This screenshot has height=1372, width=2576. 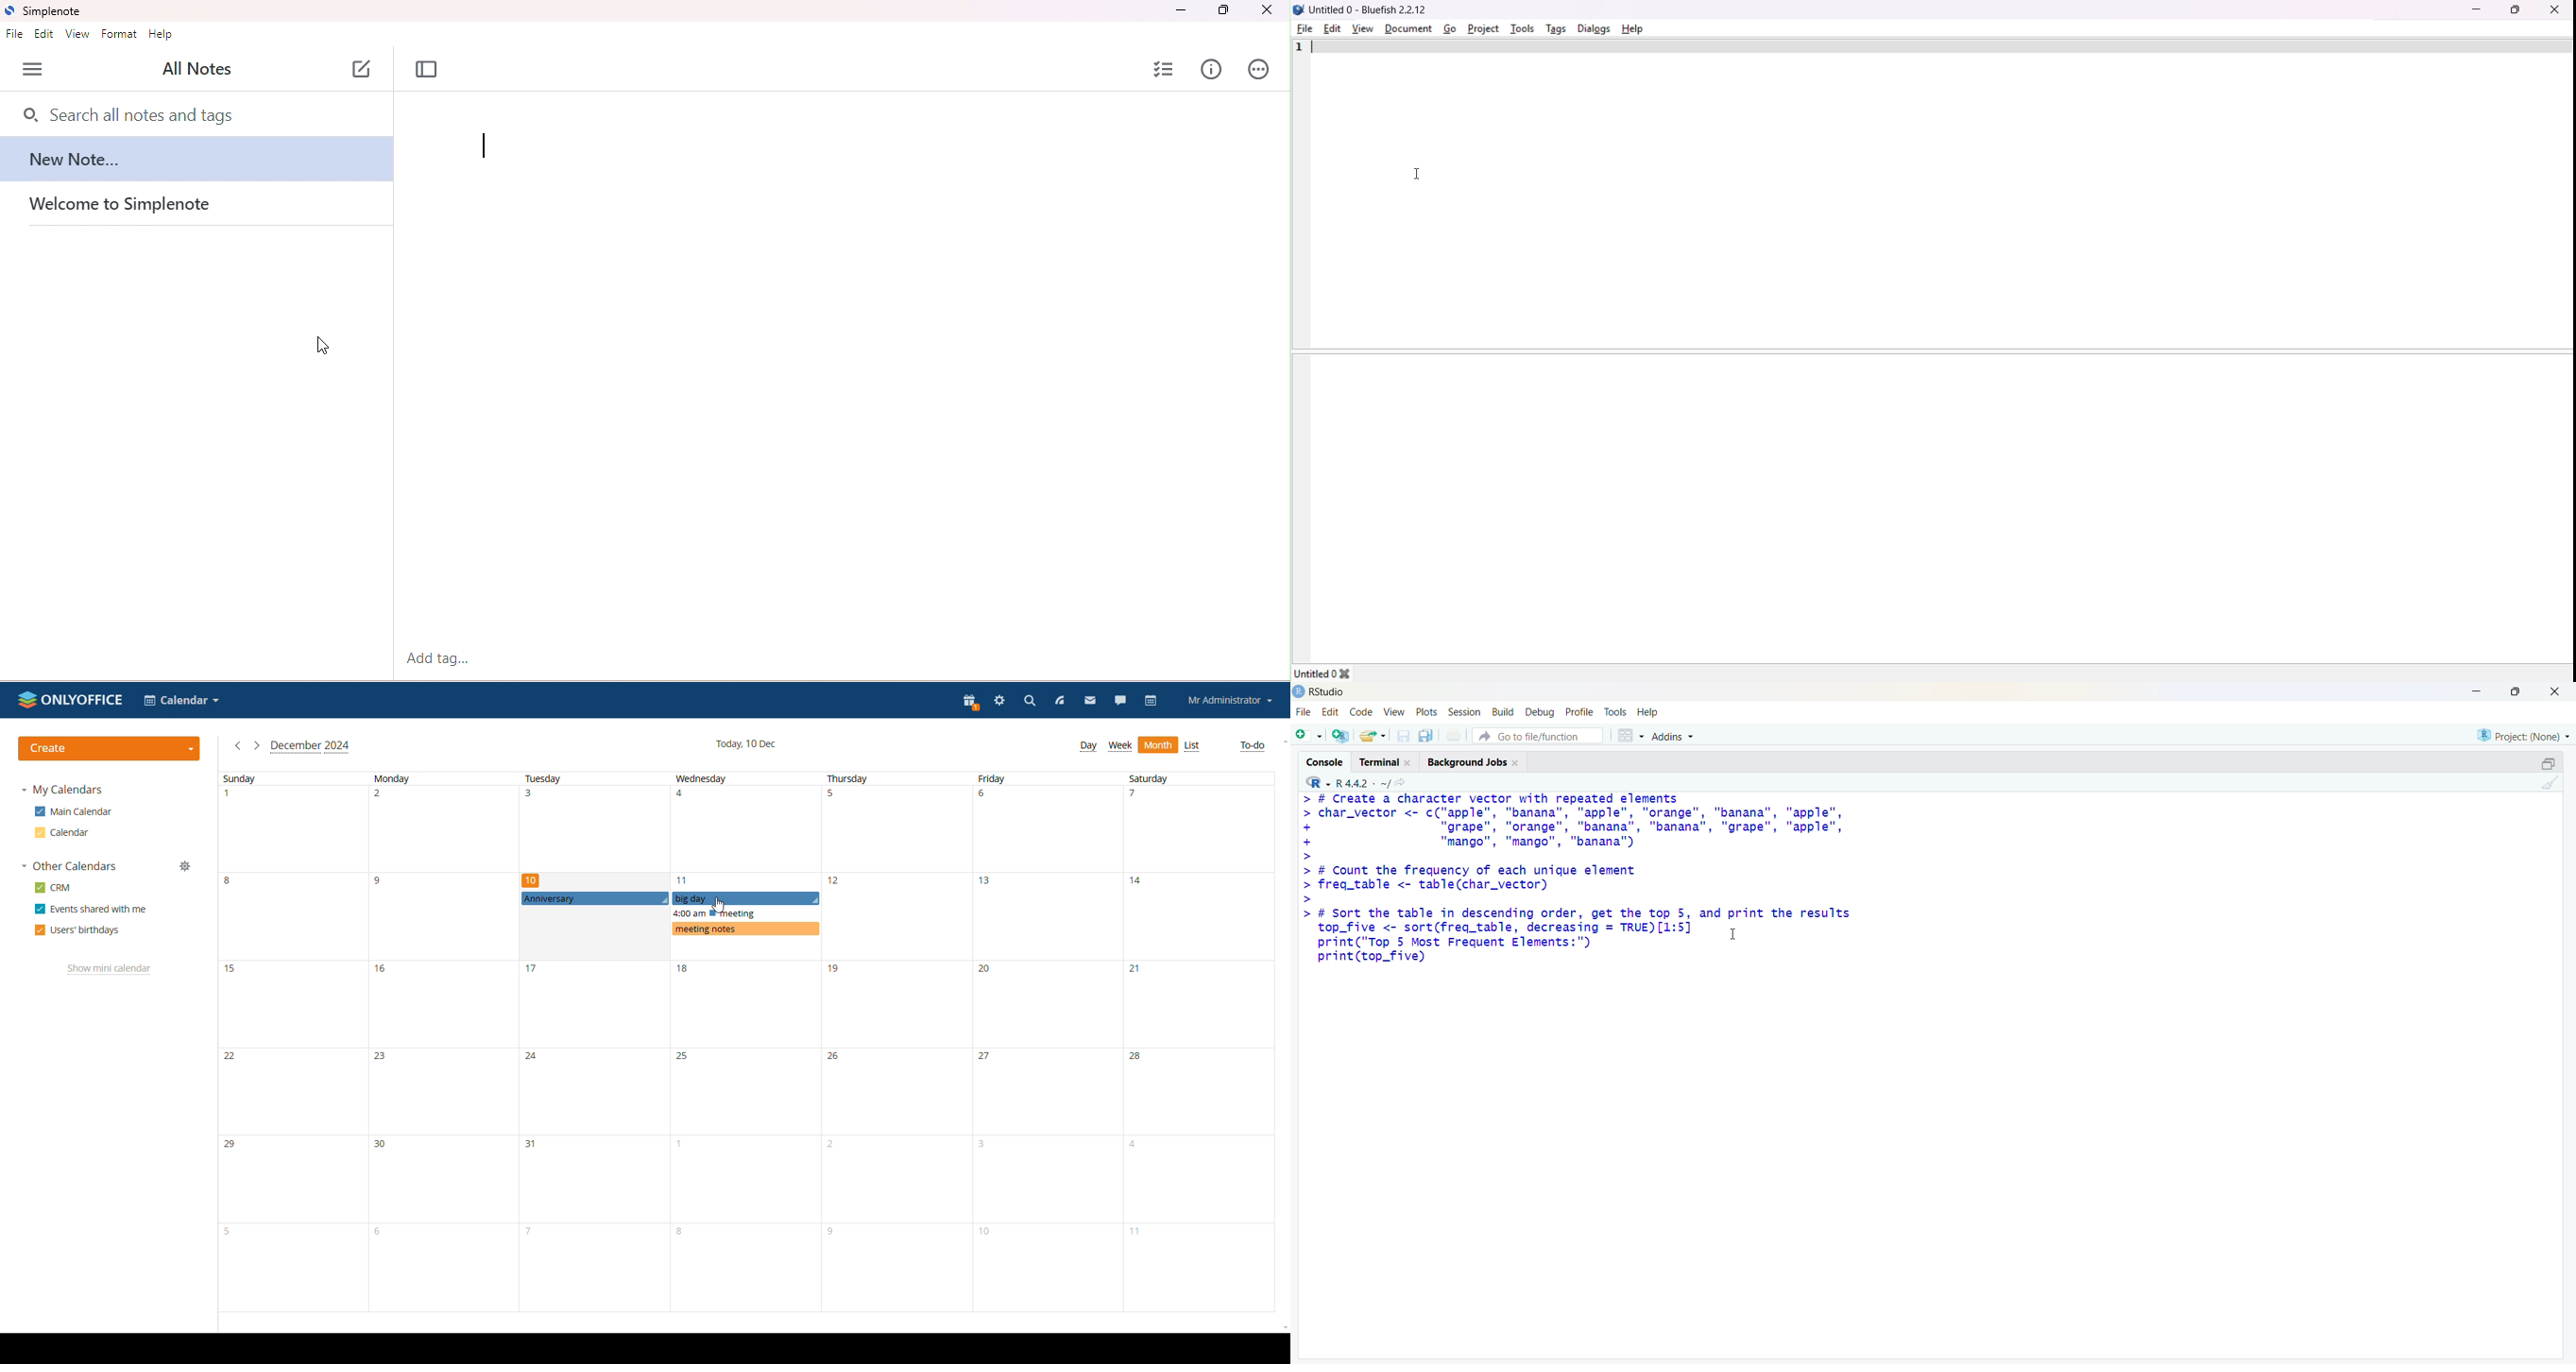 What do you see at coordinates (1396, 712) in the screenshot?
I see `View` at bounding box center [1396, 712].